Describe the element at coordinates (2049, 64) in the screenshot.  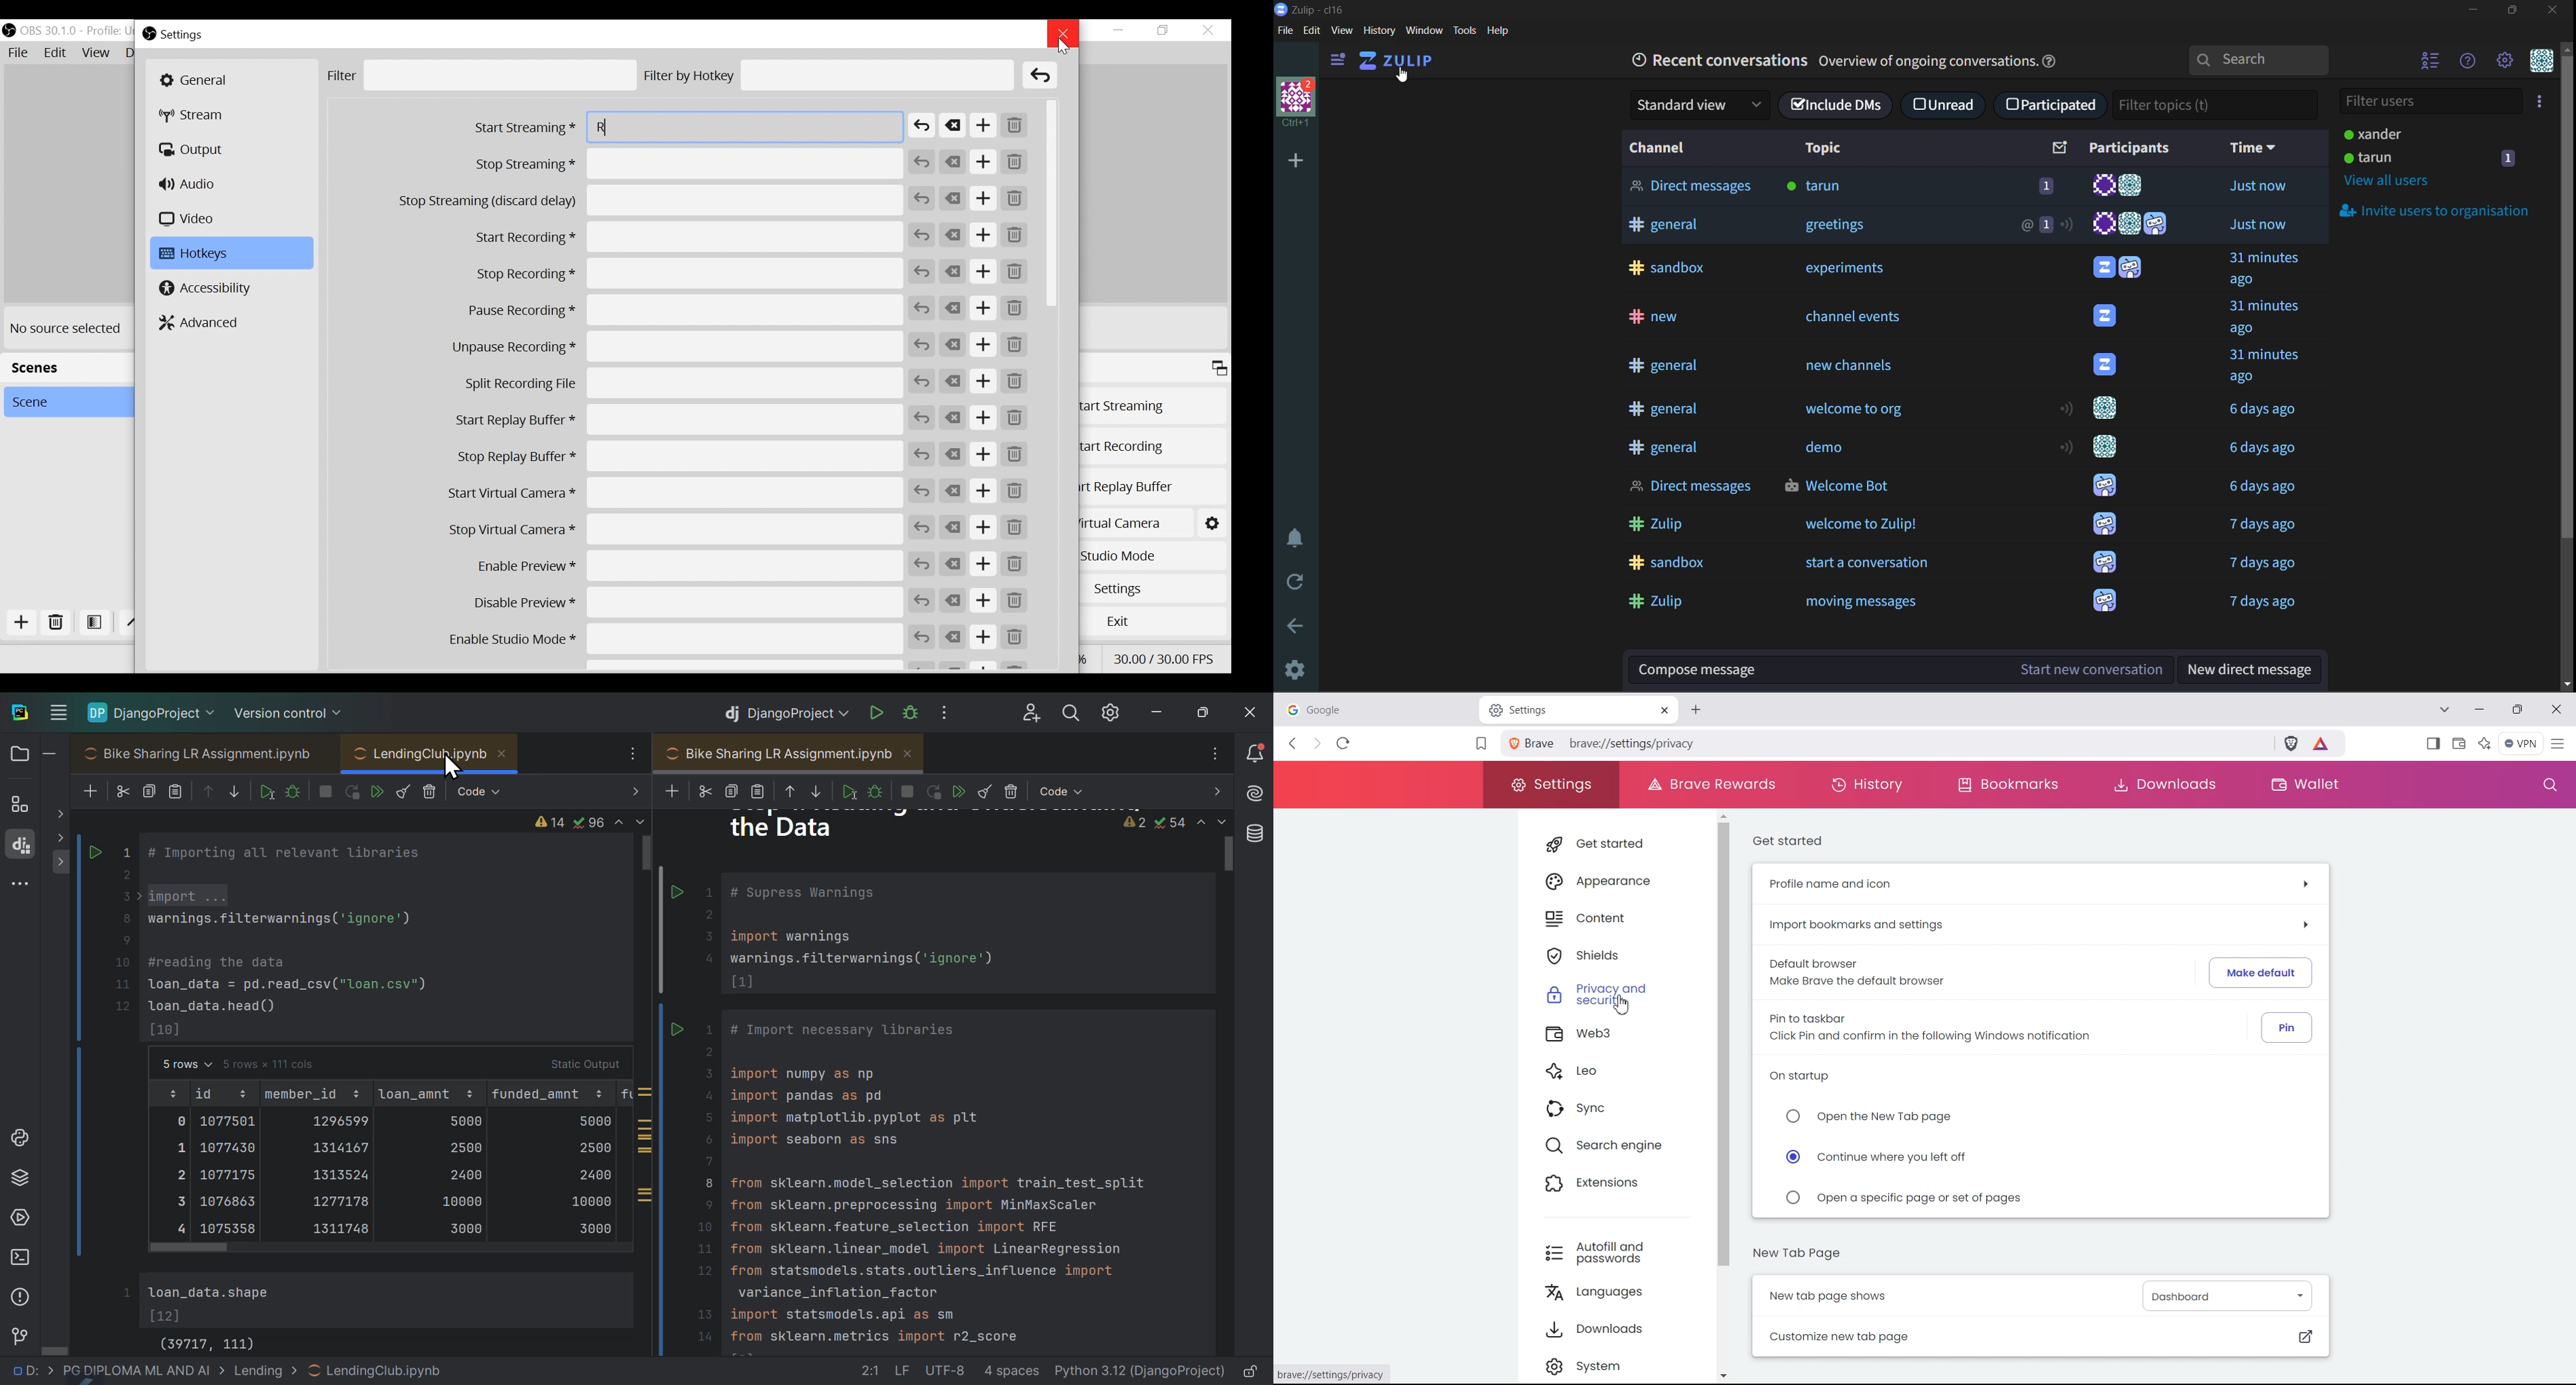
I see `help` at that location.